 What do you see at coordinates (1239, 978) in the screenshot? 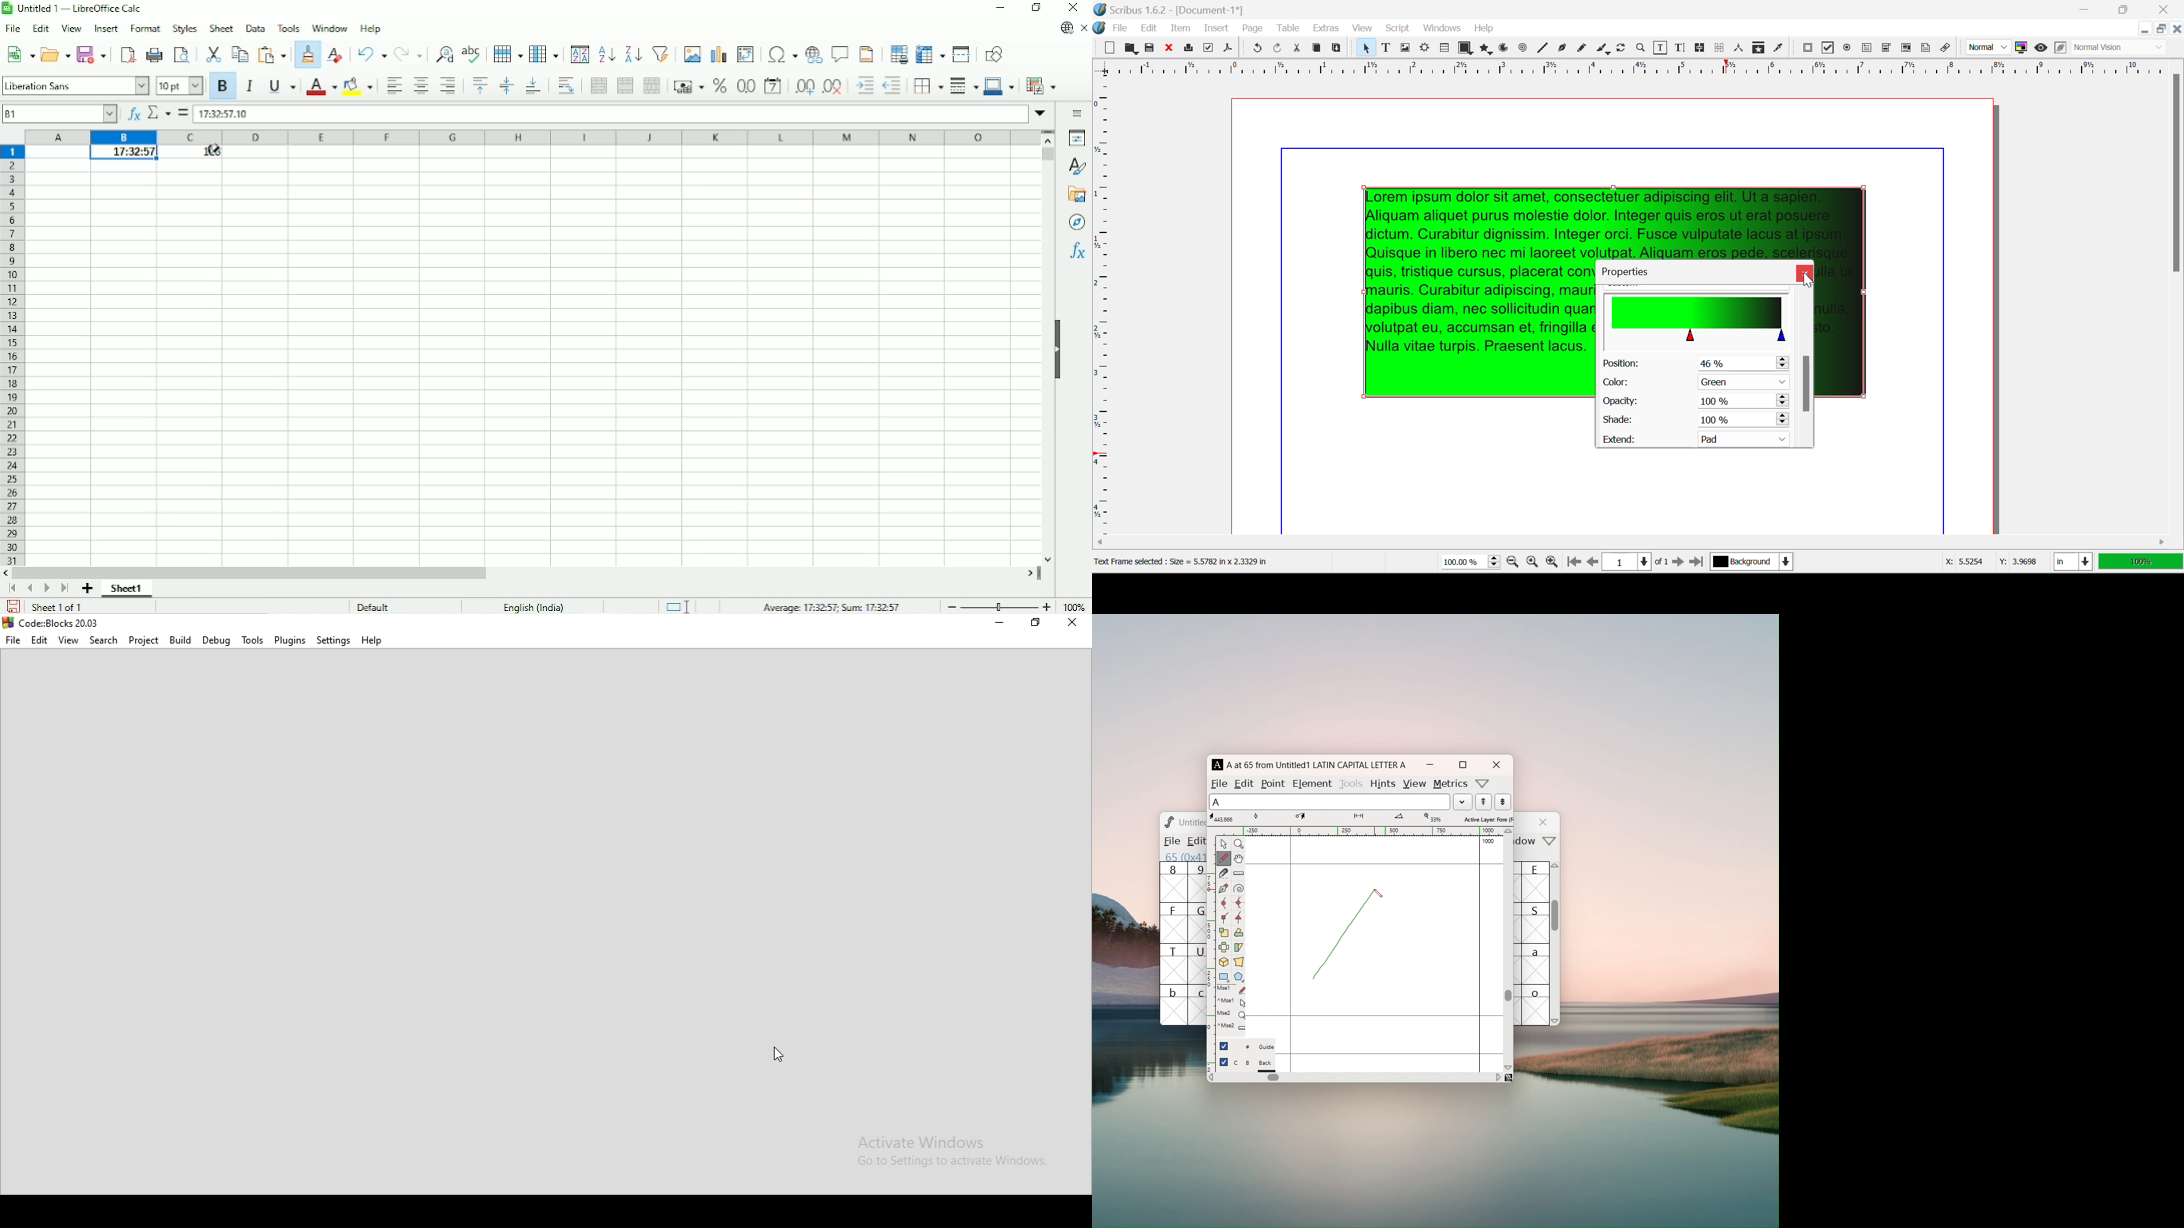
I see `polygon or star` at bounding box center [1239, 978].